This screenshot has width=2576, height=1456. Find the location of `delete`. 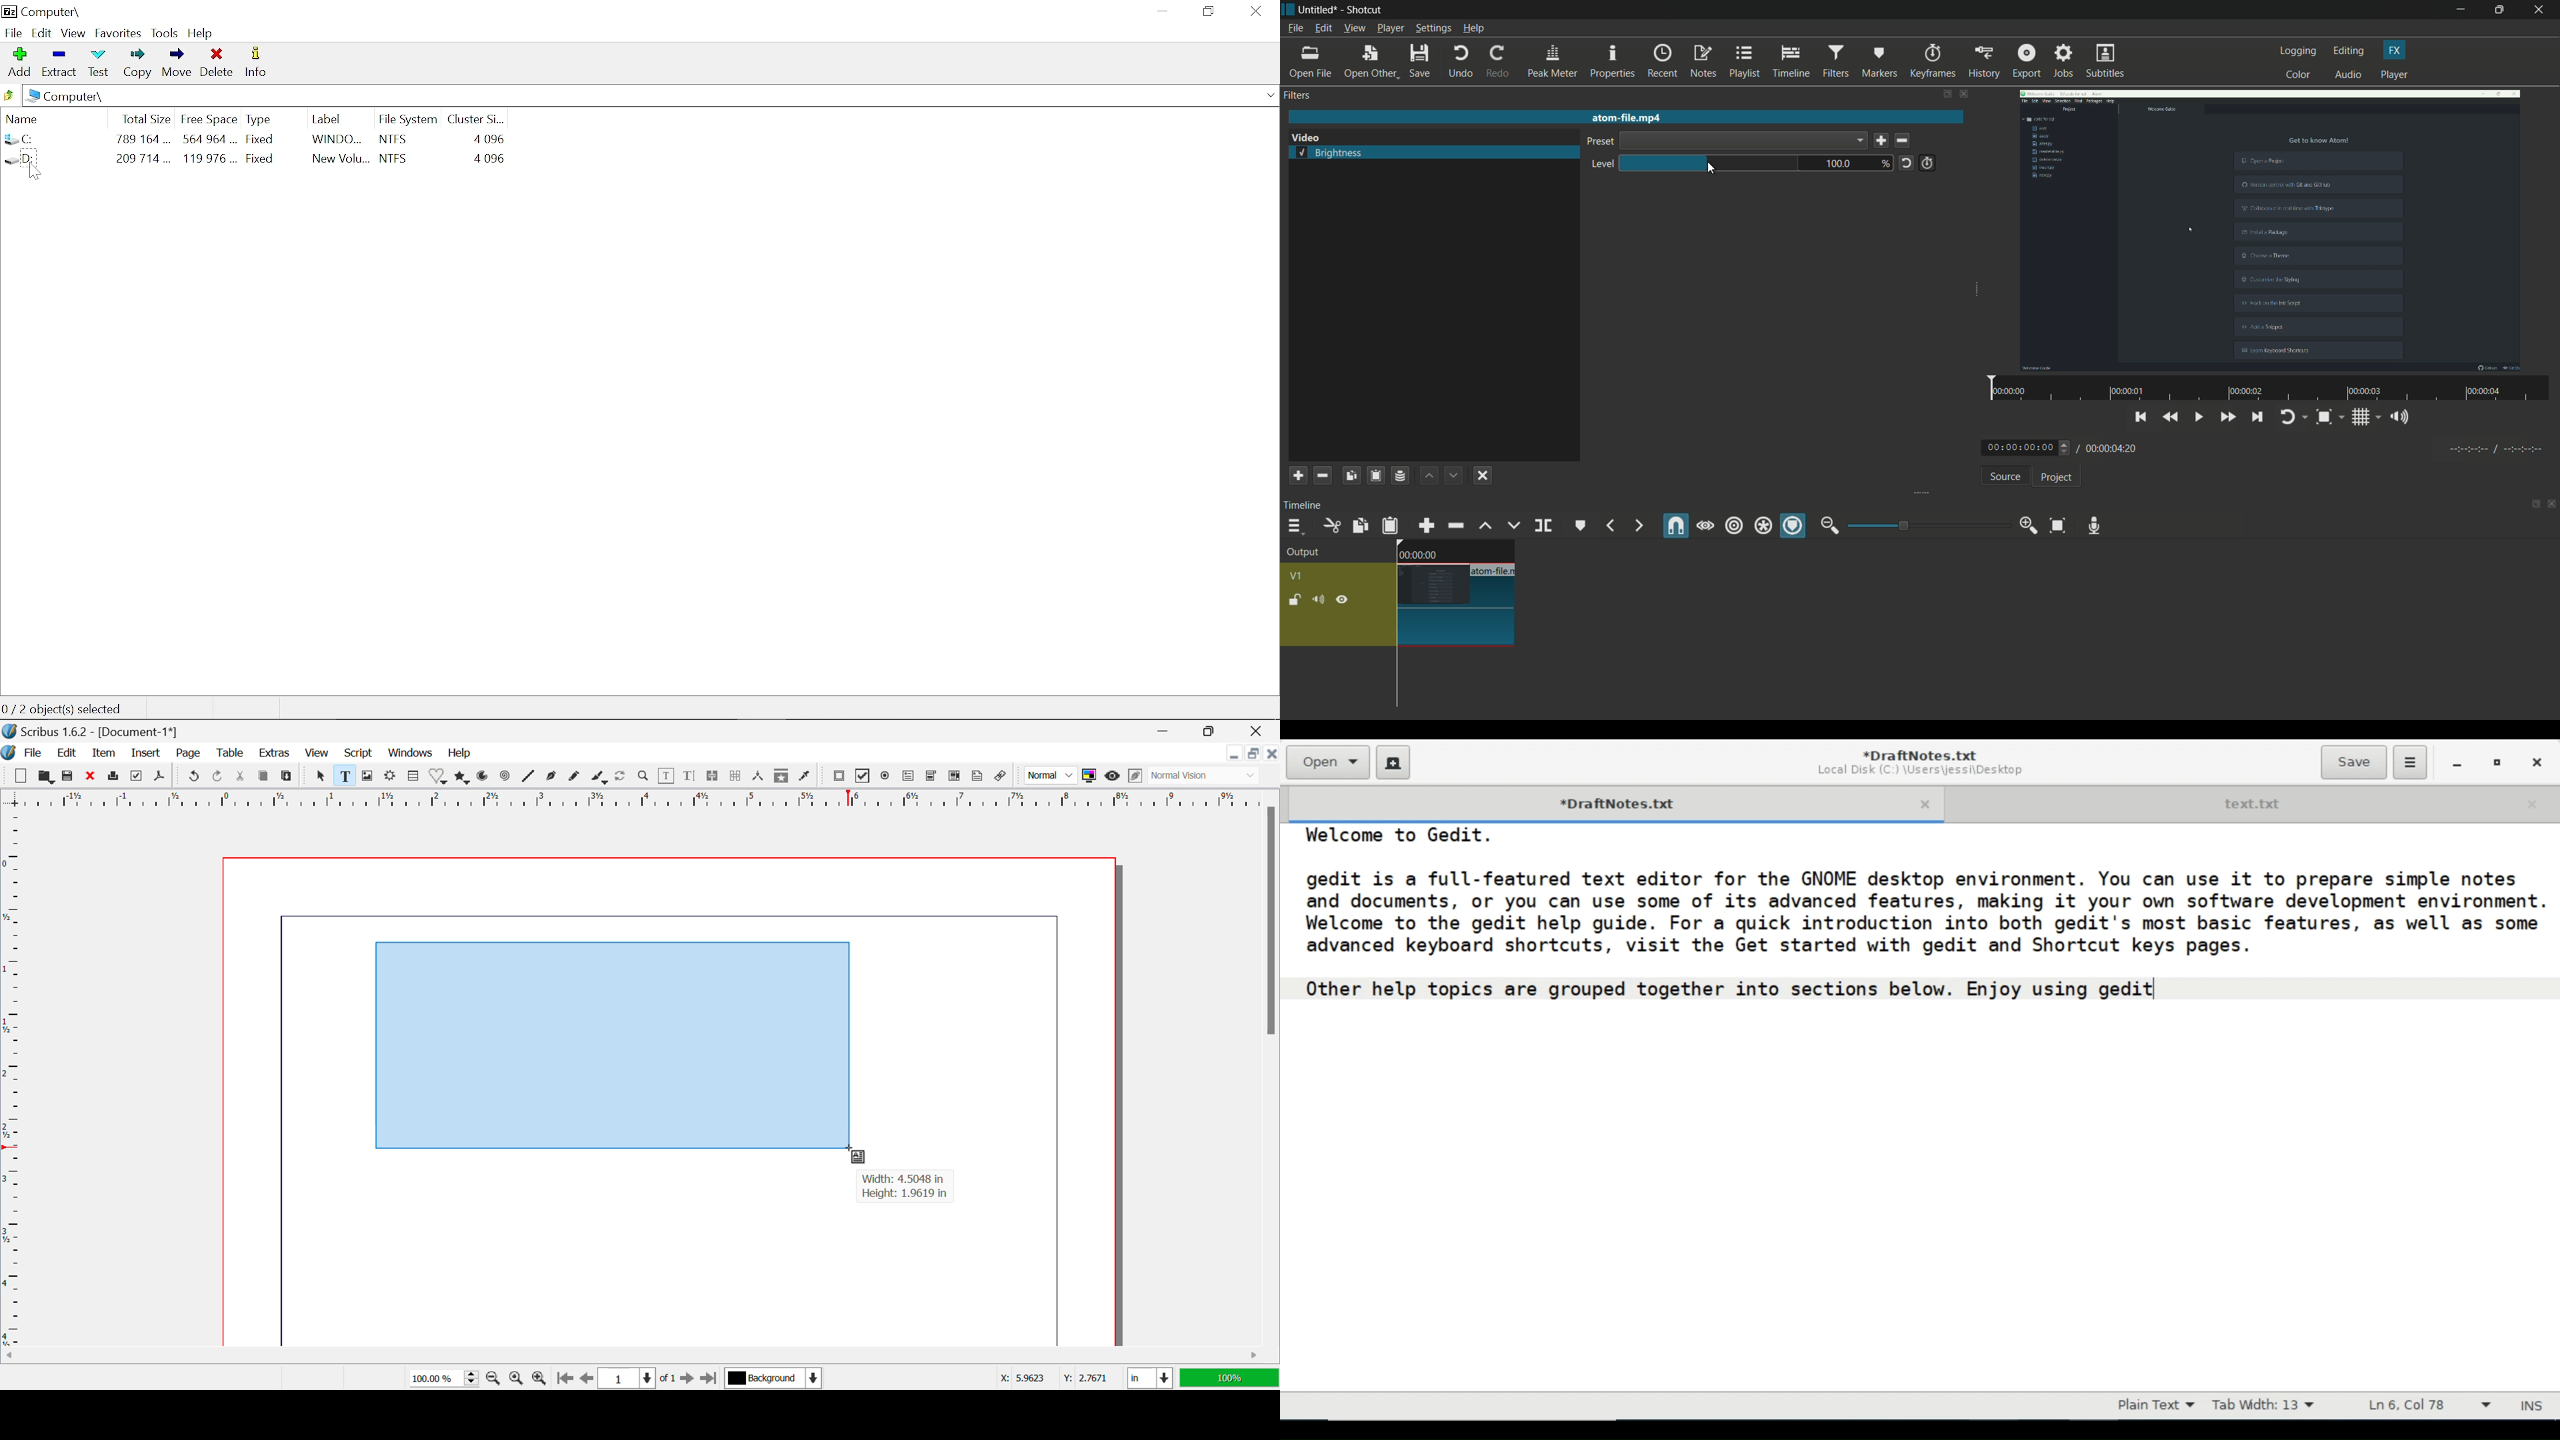

delete is located at coordinates (1905, 141).